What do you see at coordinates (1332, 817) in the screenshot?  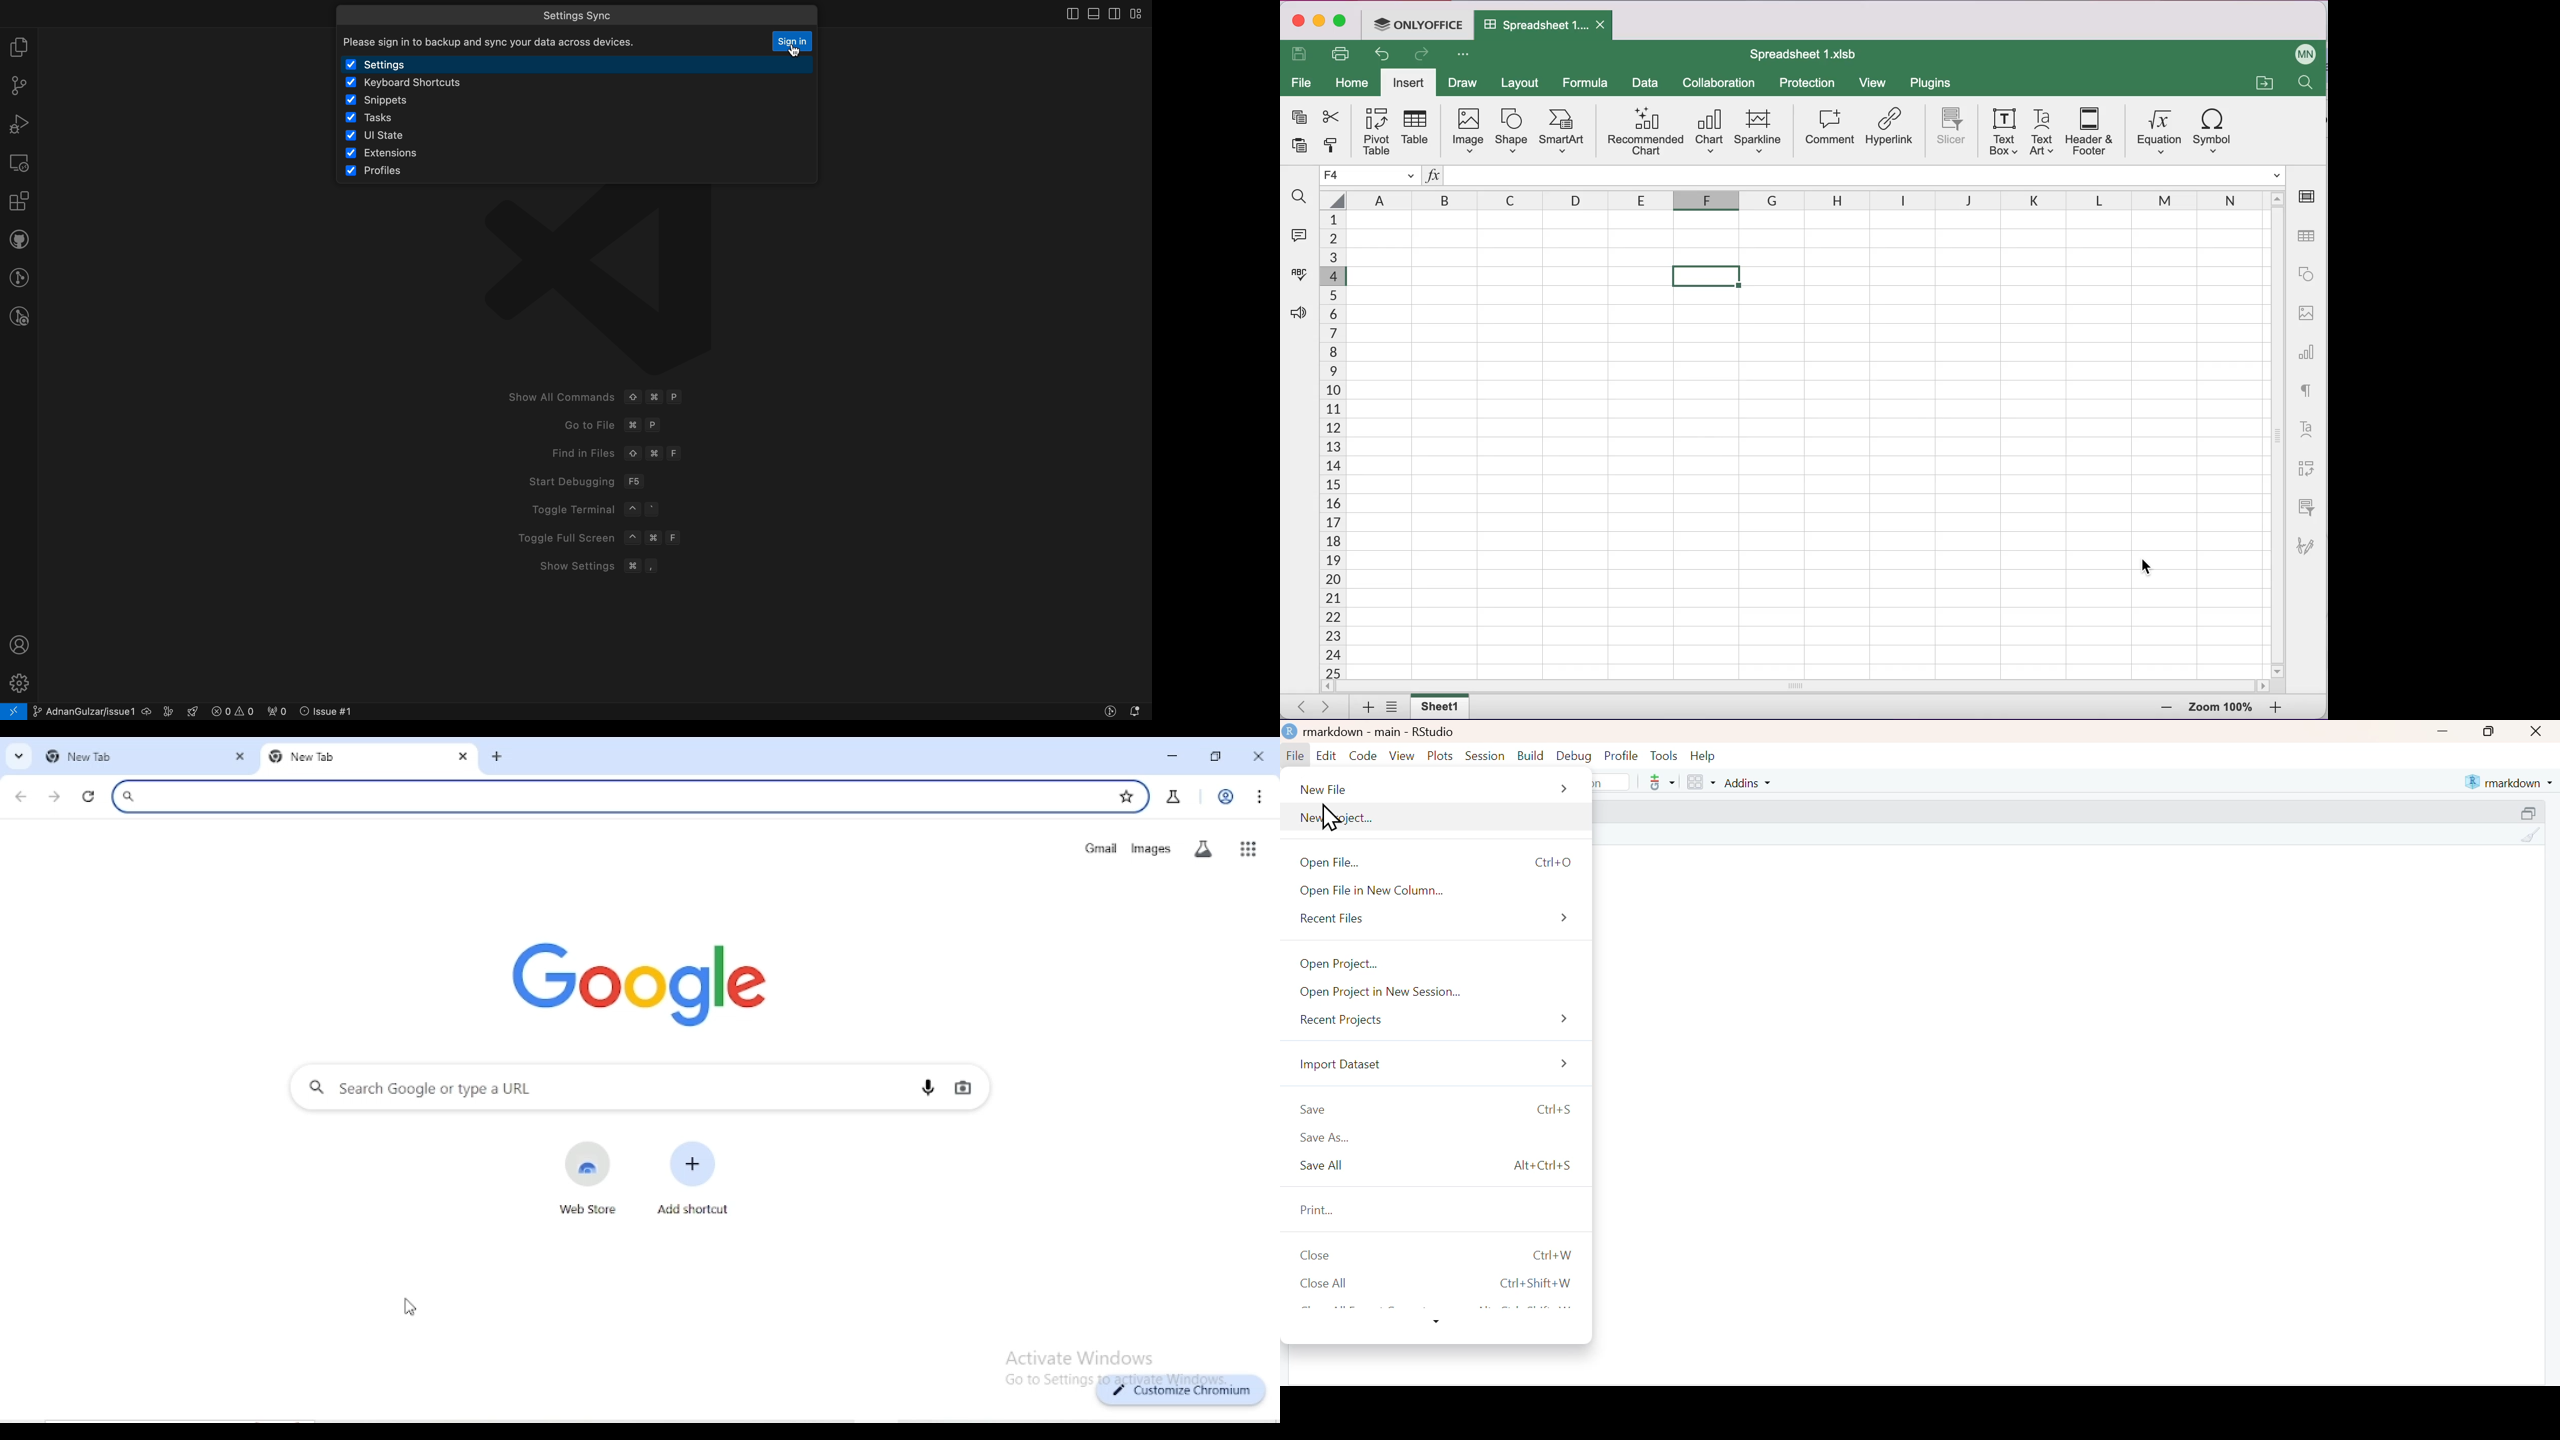 I see `cursor` at bounding box center [1332, 817].